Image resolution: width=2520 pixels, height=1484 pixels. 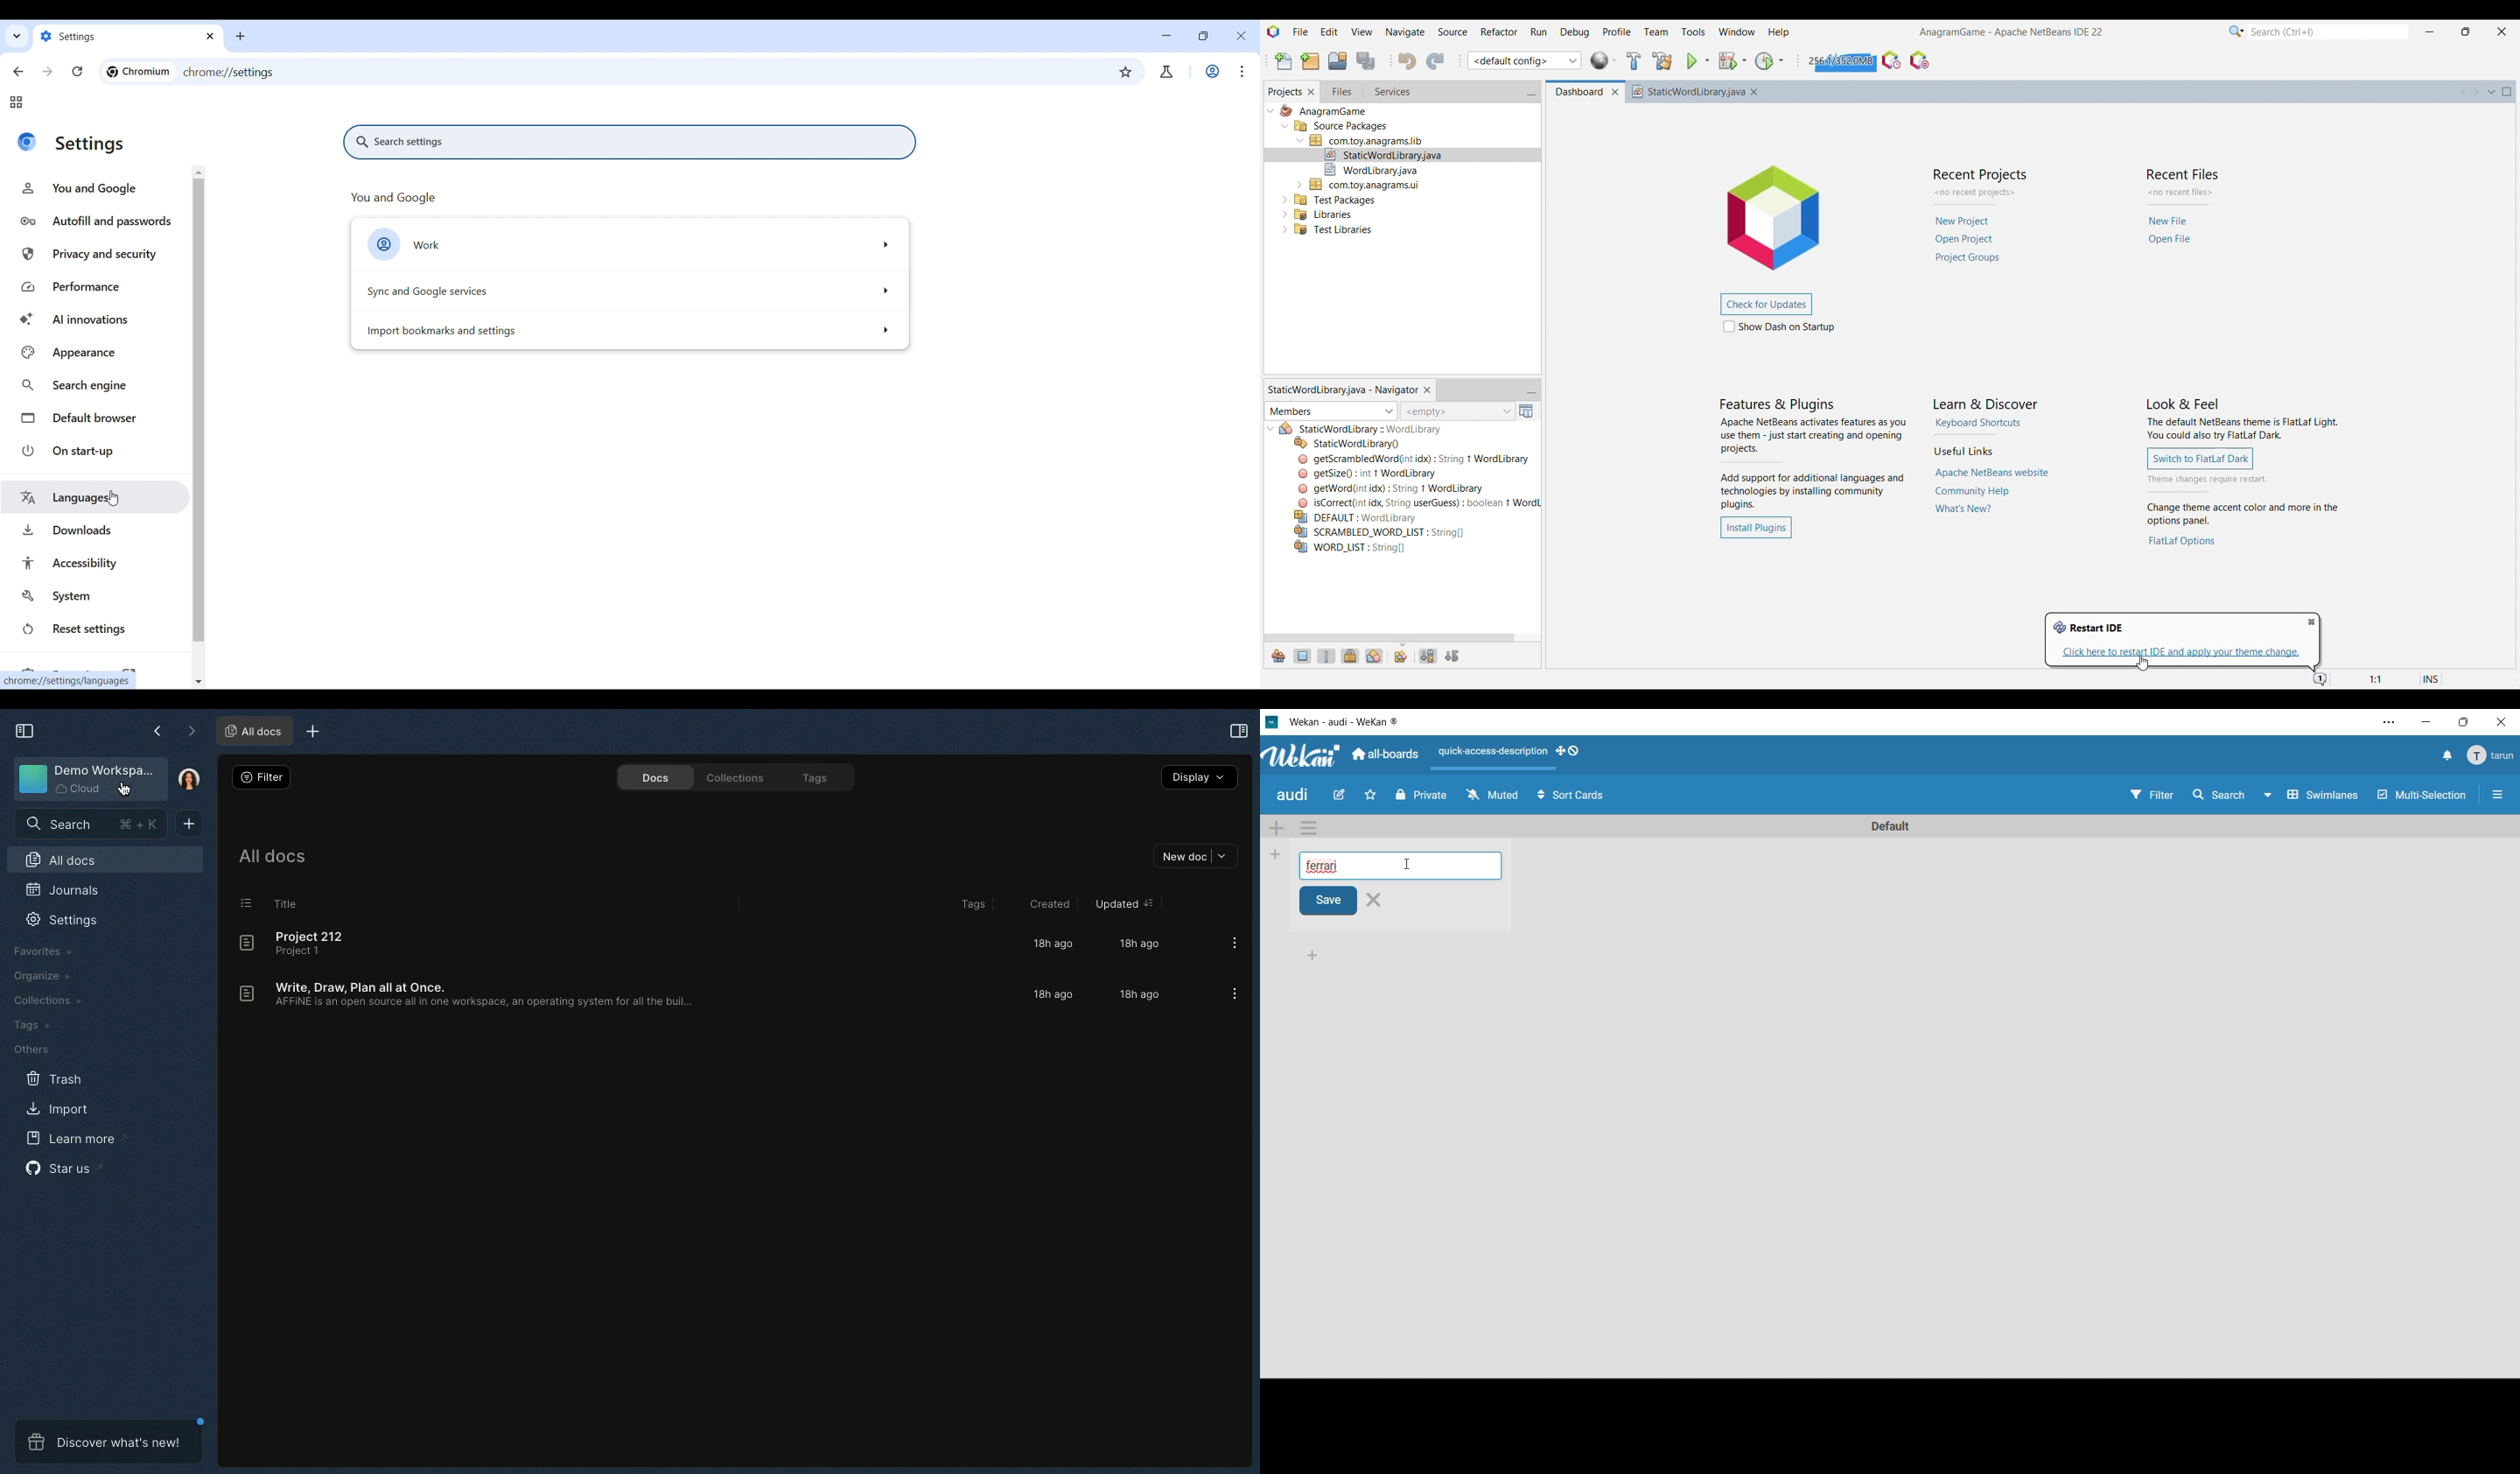 What do you see at coordinates (2447, 757) in the screenshot?
I see `notifications` at bounding box center [2447, 757].